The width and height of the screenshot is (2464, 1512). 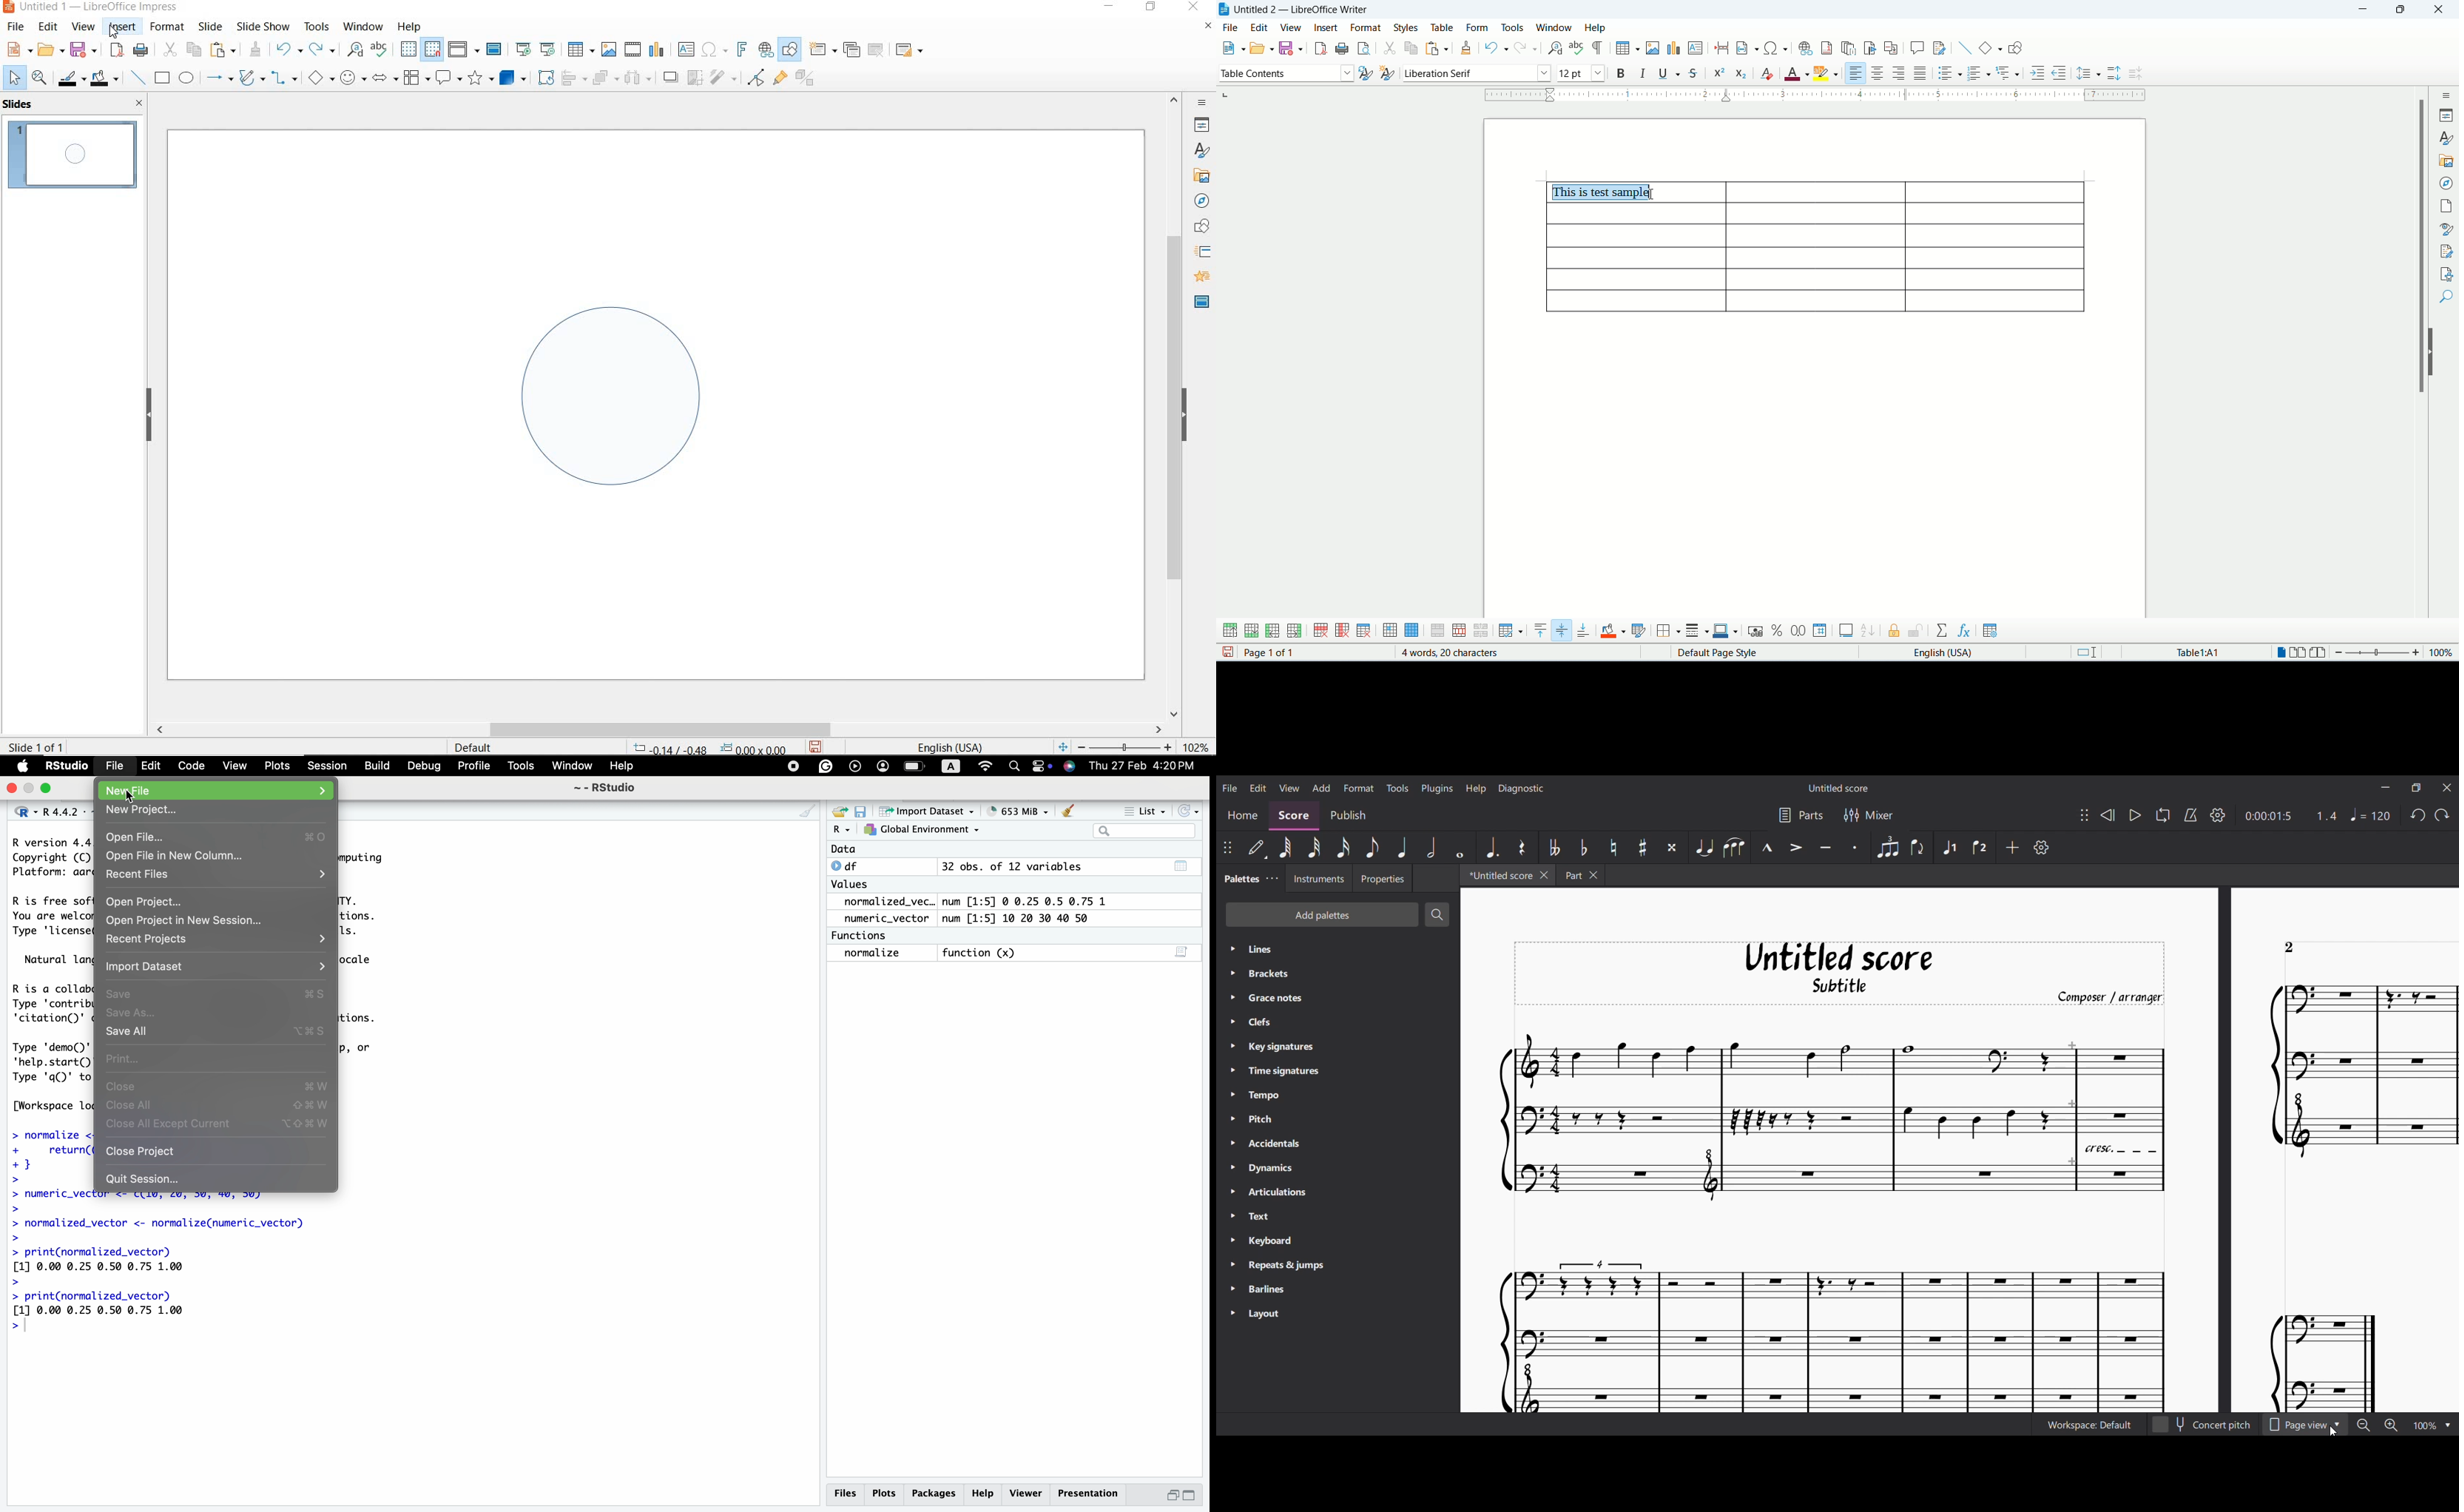 What do you see at coordinates (1382, 878) in the screenshot?
I see `Properties setting tab` at bounding box center [1382, 878].